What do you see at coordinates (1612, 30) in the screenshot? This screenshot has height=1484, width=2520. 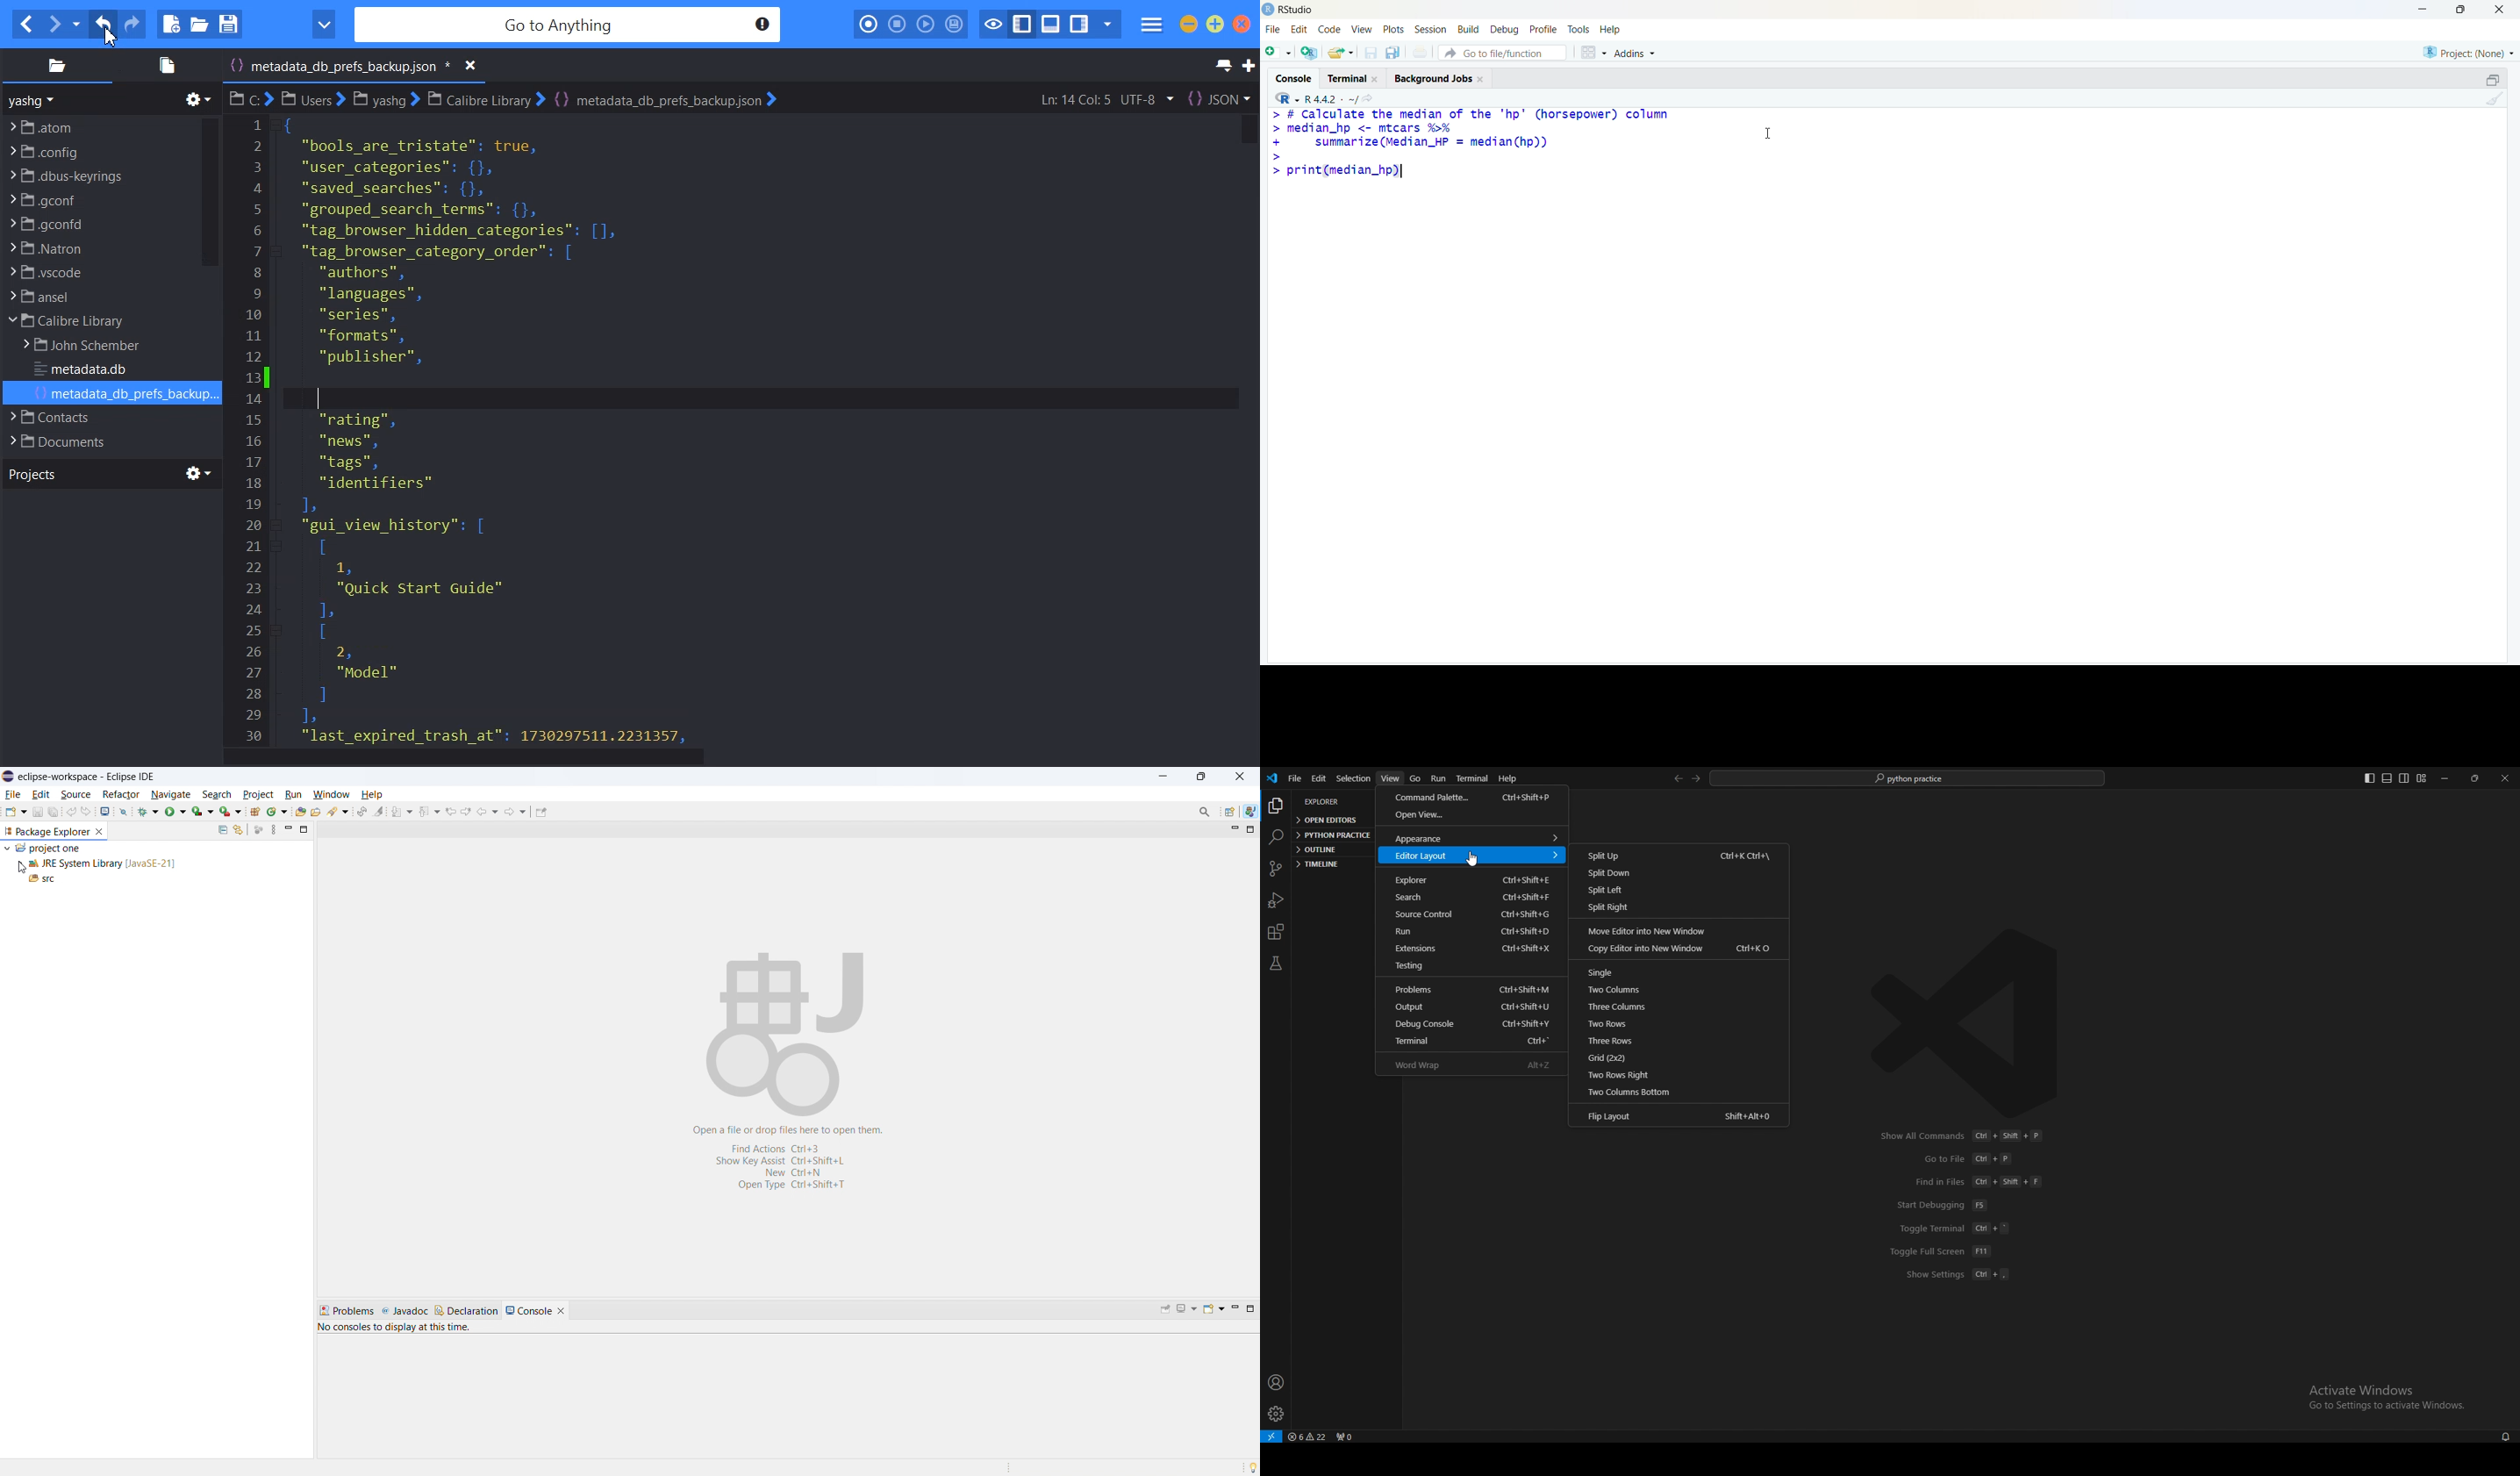 I see `help` at bounding box center [1612, 30].